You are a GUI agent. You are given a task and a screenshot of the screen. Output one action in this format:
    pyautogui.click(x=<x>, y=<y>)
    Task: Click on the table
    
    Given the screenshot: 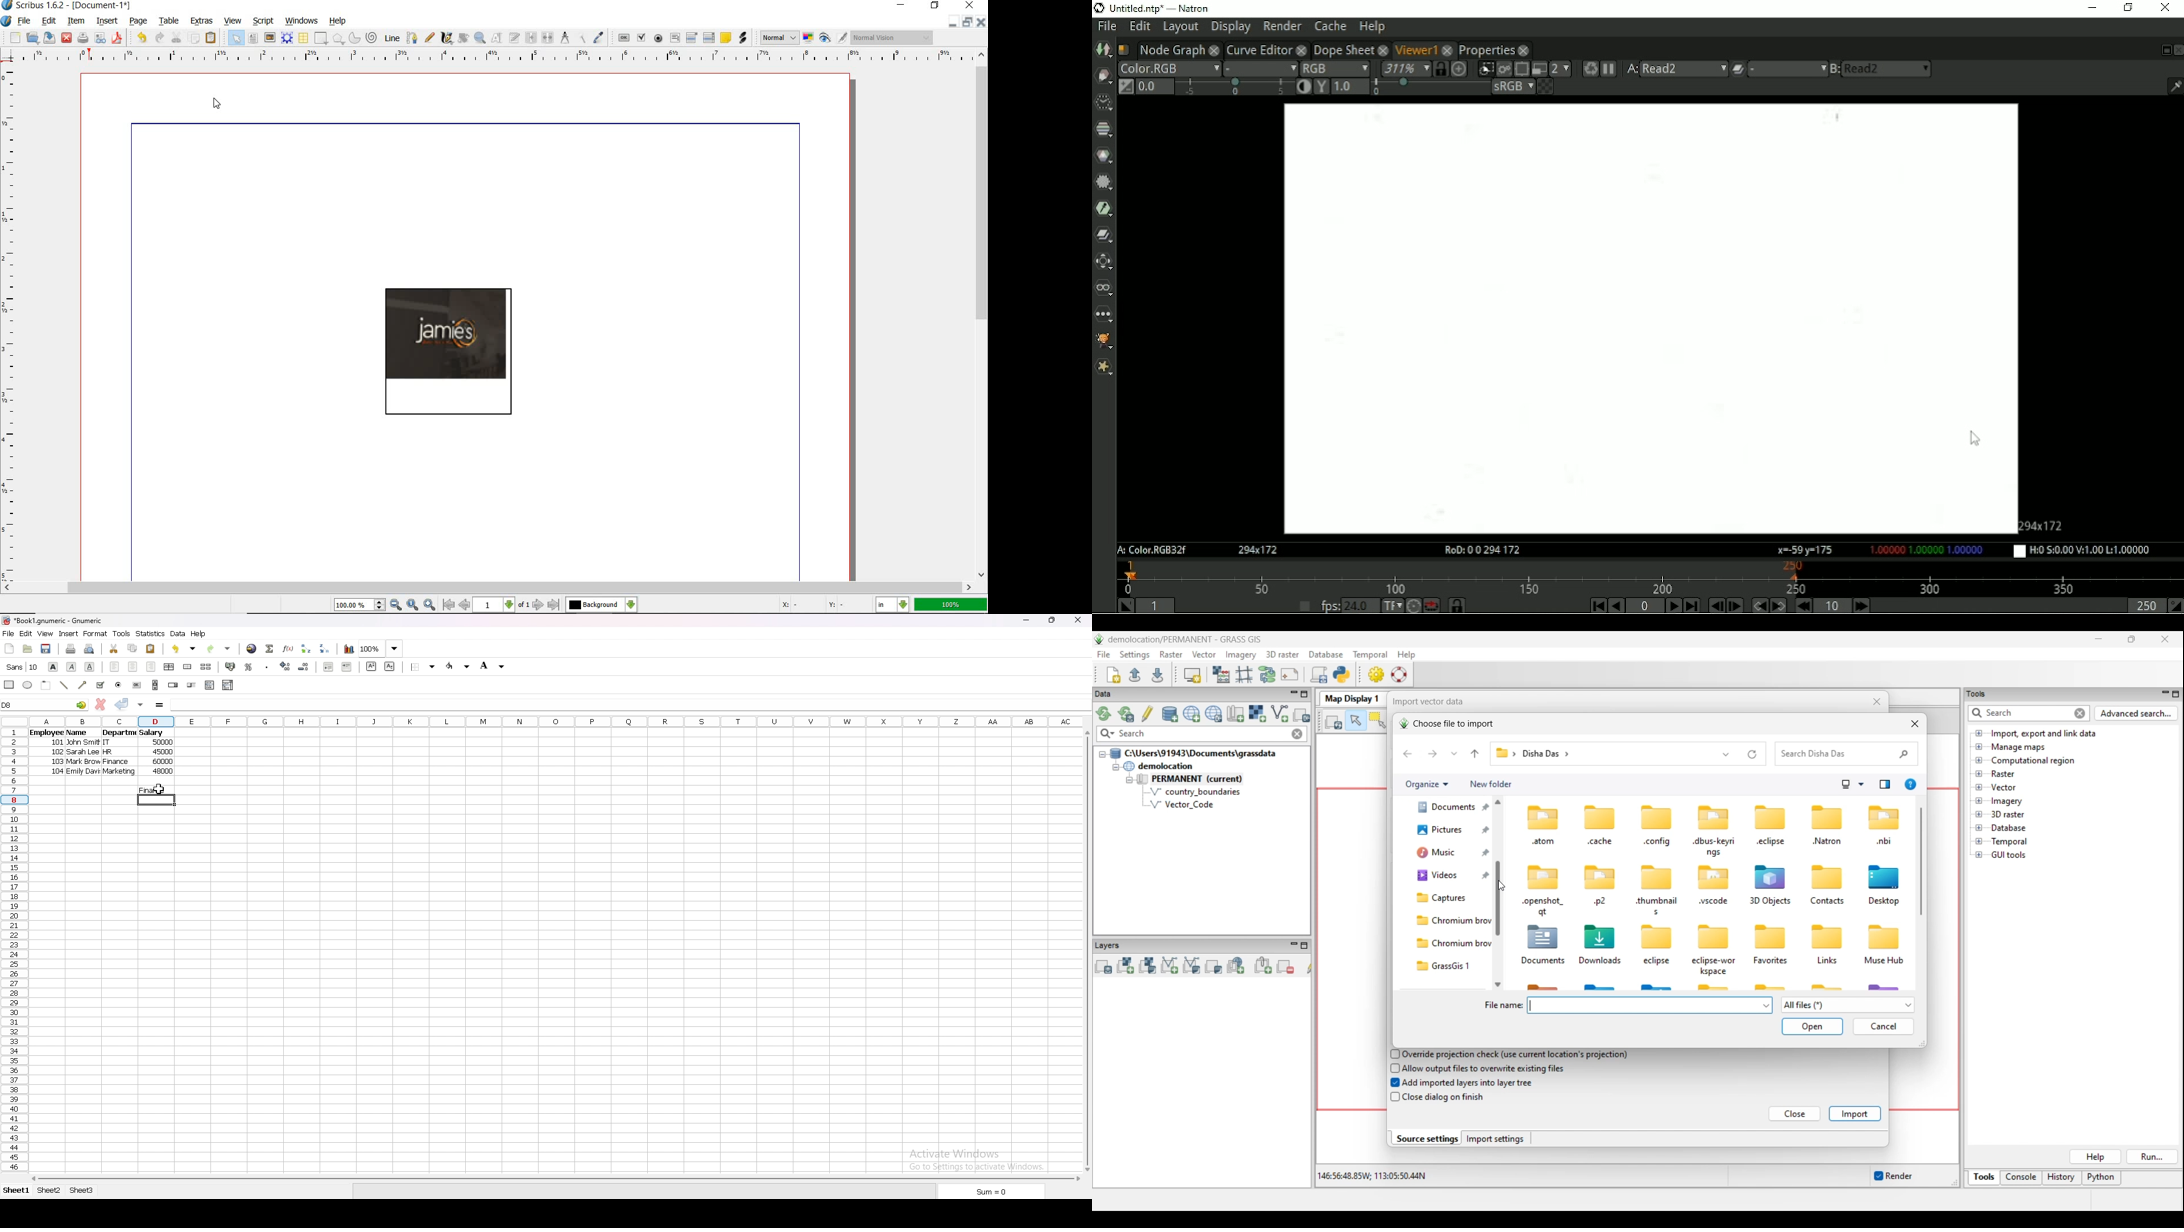 What is the action you would take?
    pyautogui.click(x=304, y=39)
    